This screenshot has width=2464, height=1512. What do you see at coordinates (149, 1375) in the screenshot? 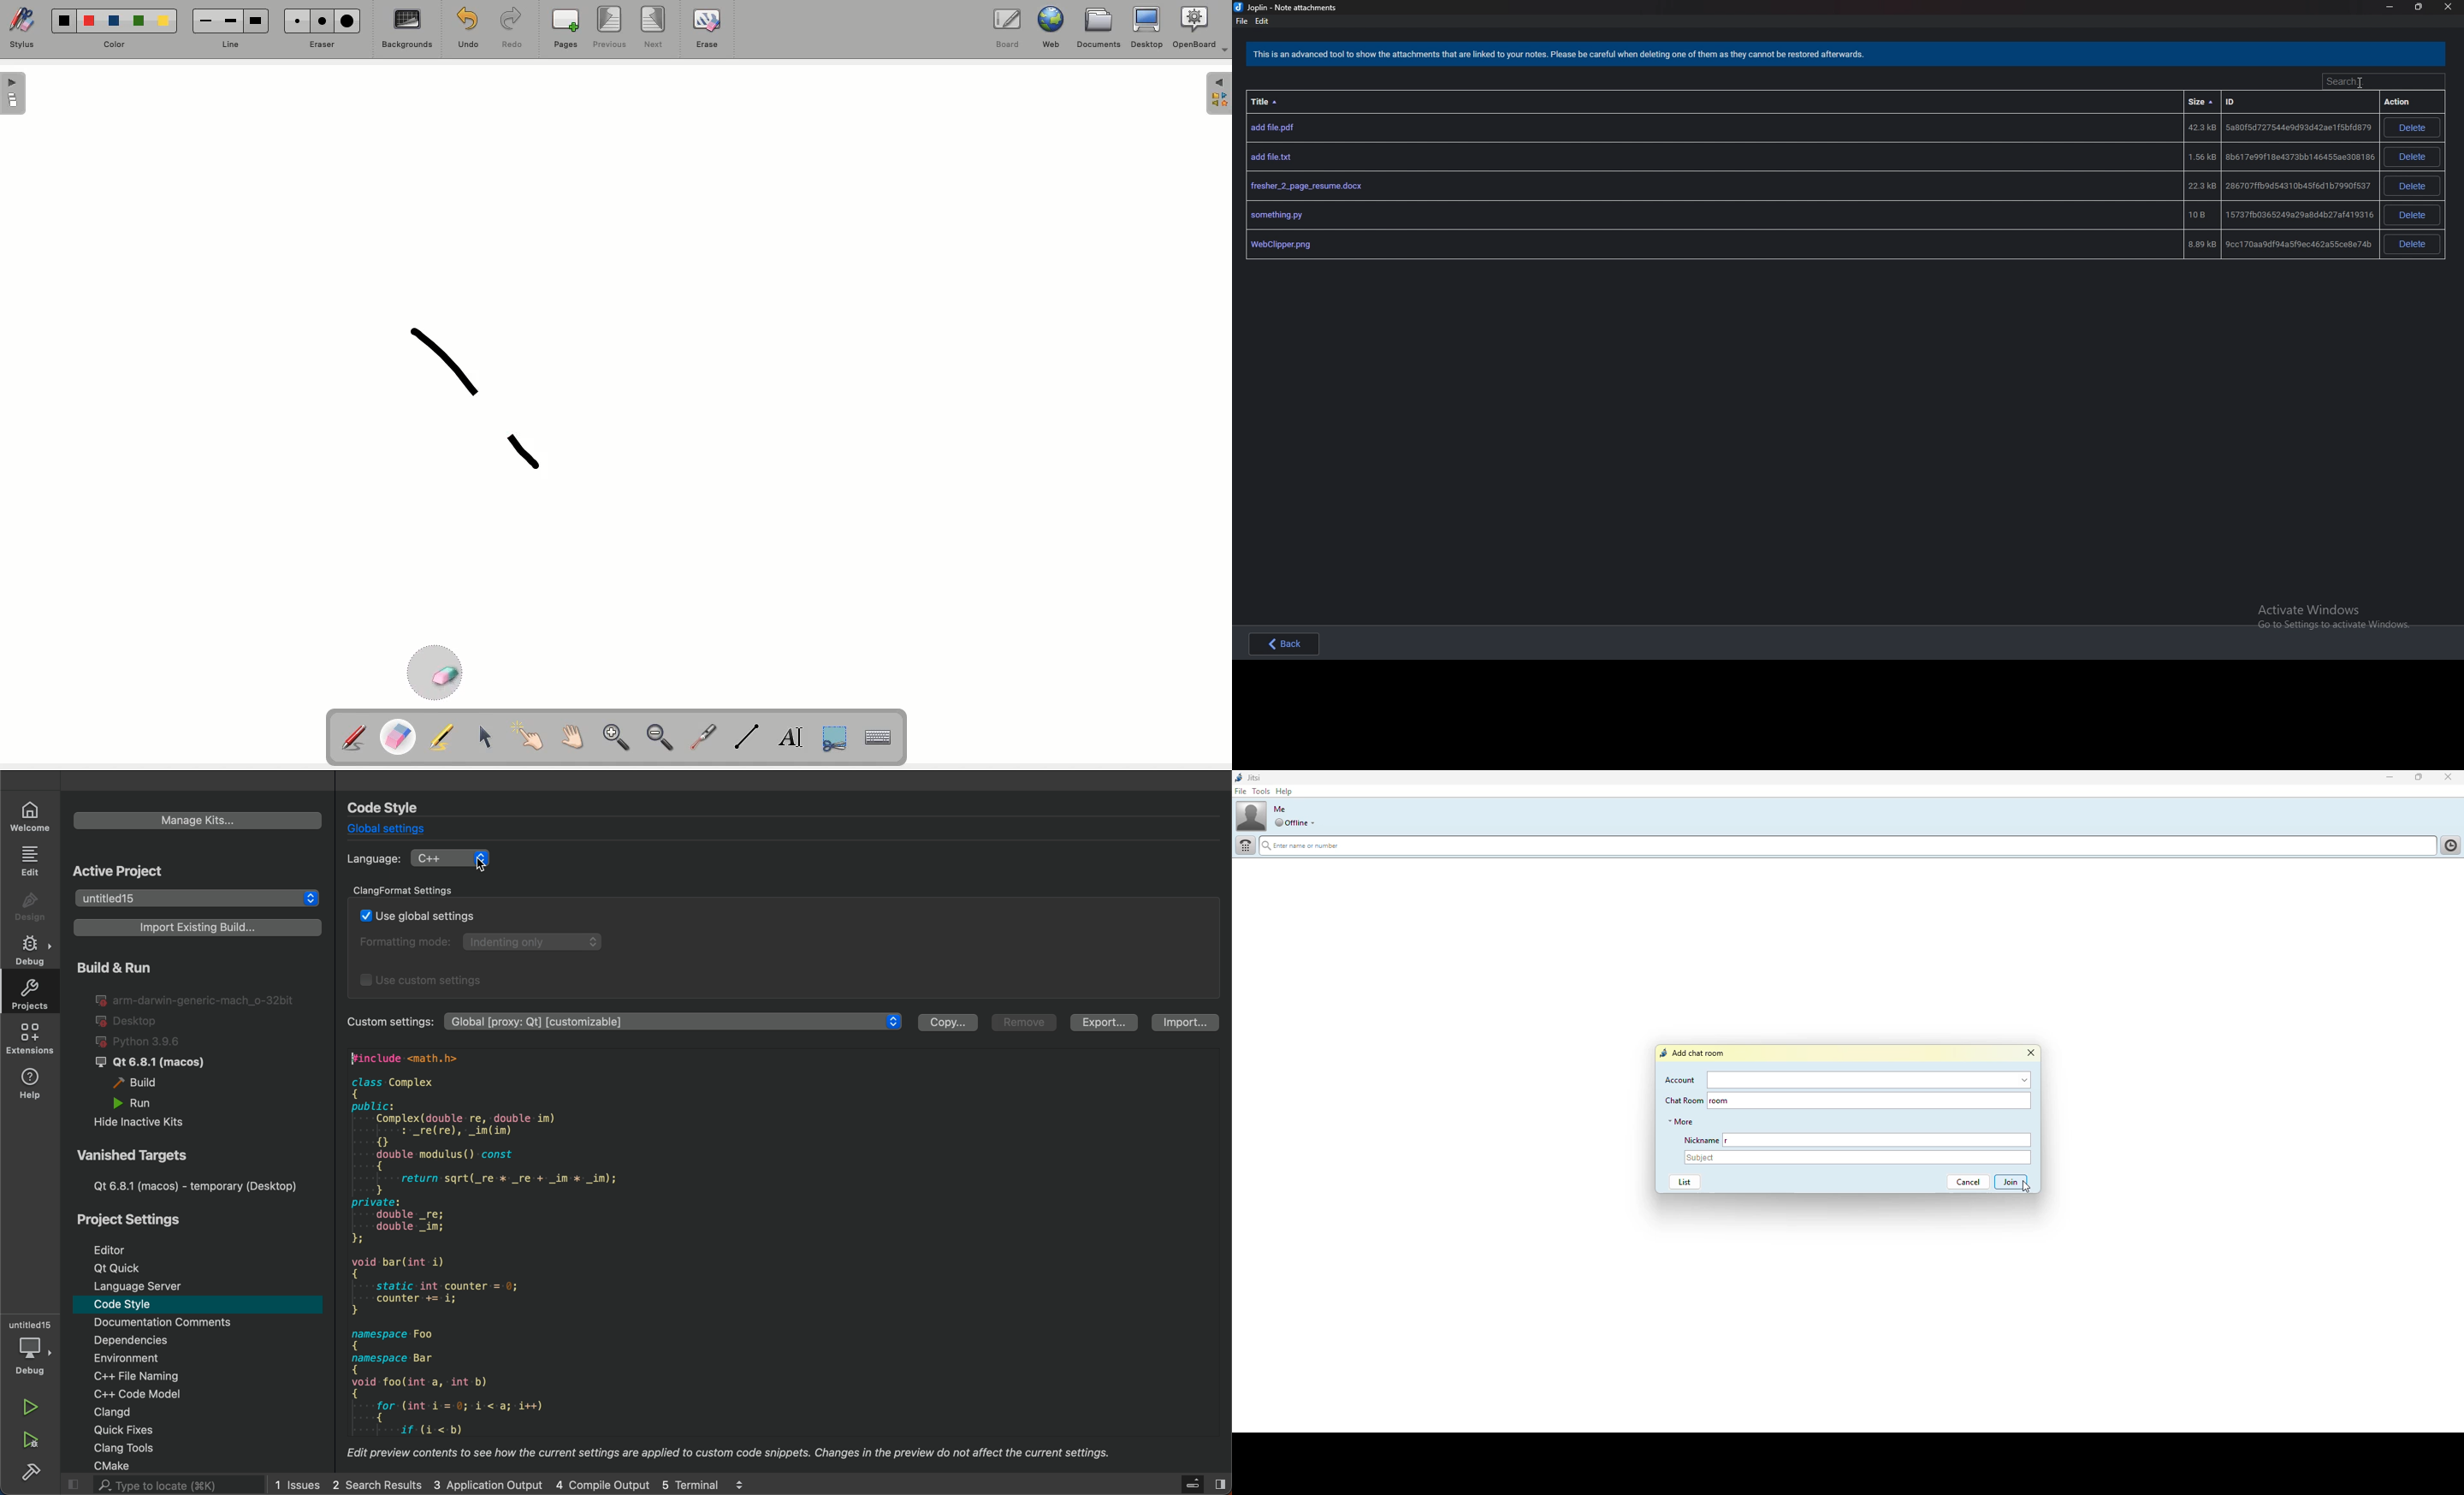
I see `file naming` at bounding box center [149, 1375].